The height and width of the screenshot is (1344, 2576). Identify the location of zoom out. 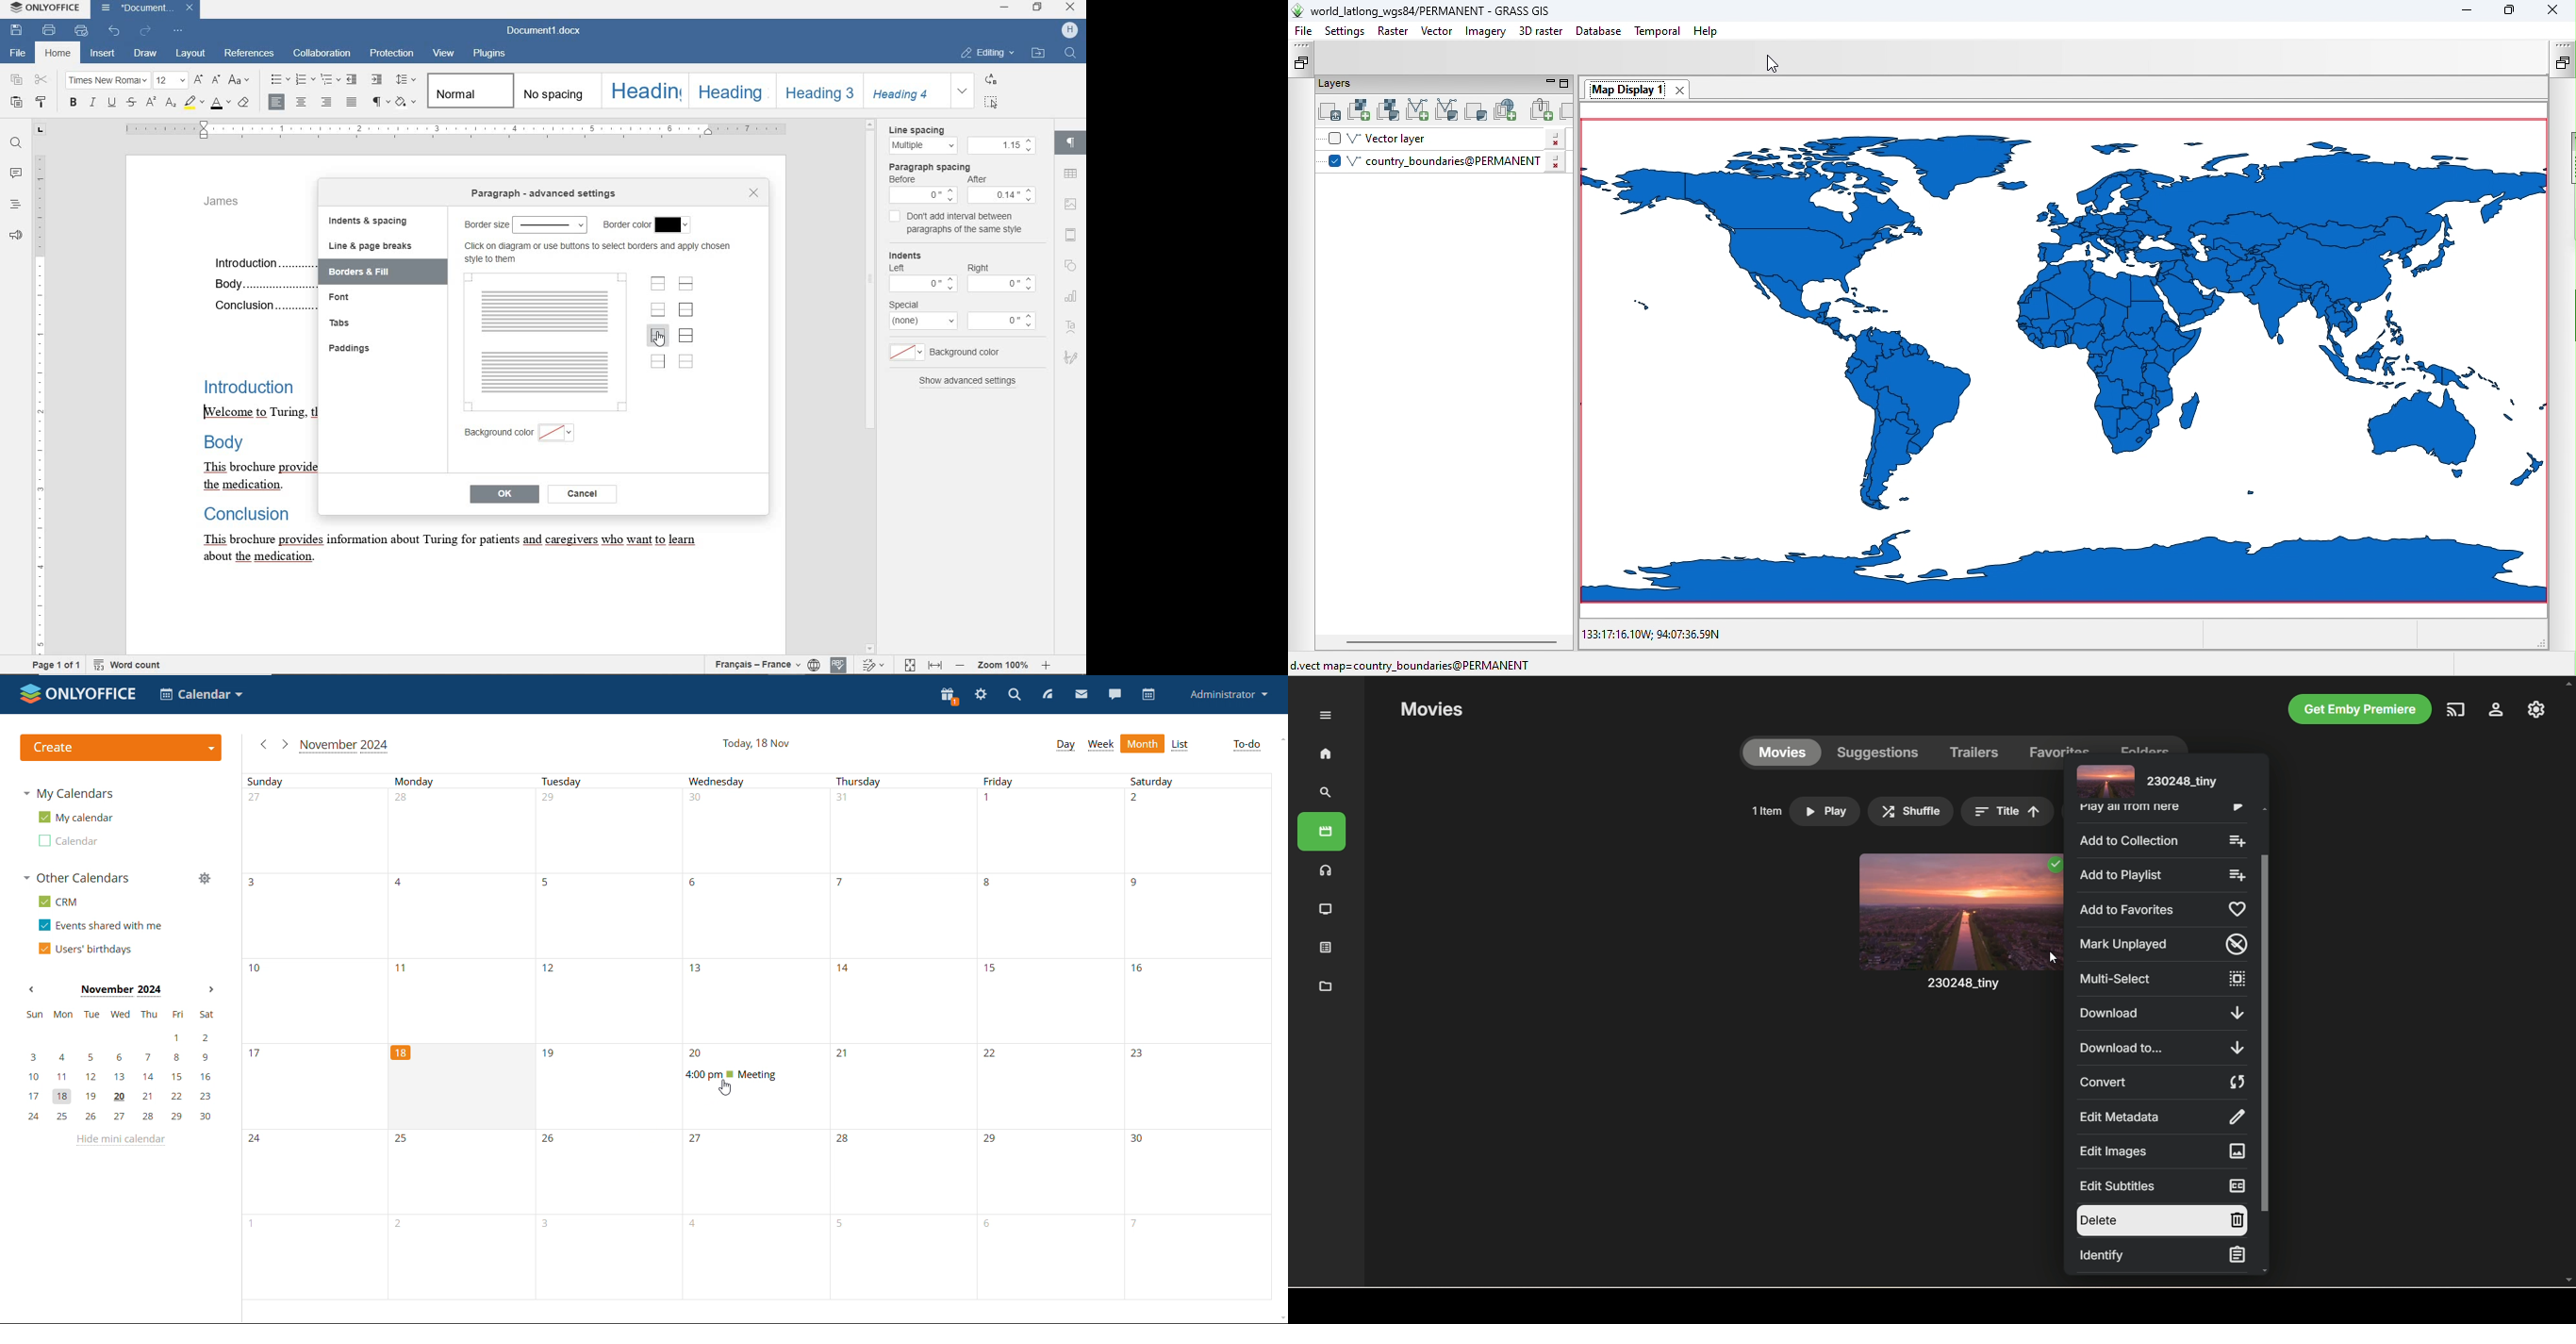
(962, 665).